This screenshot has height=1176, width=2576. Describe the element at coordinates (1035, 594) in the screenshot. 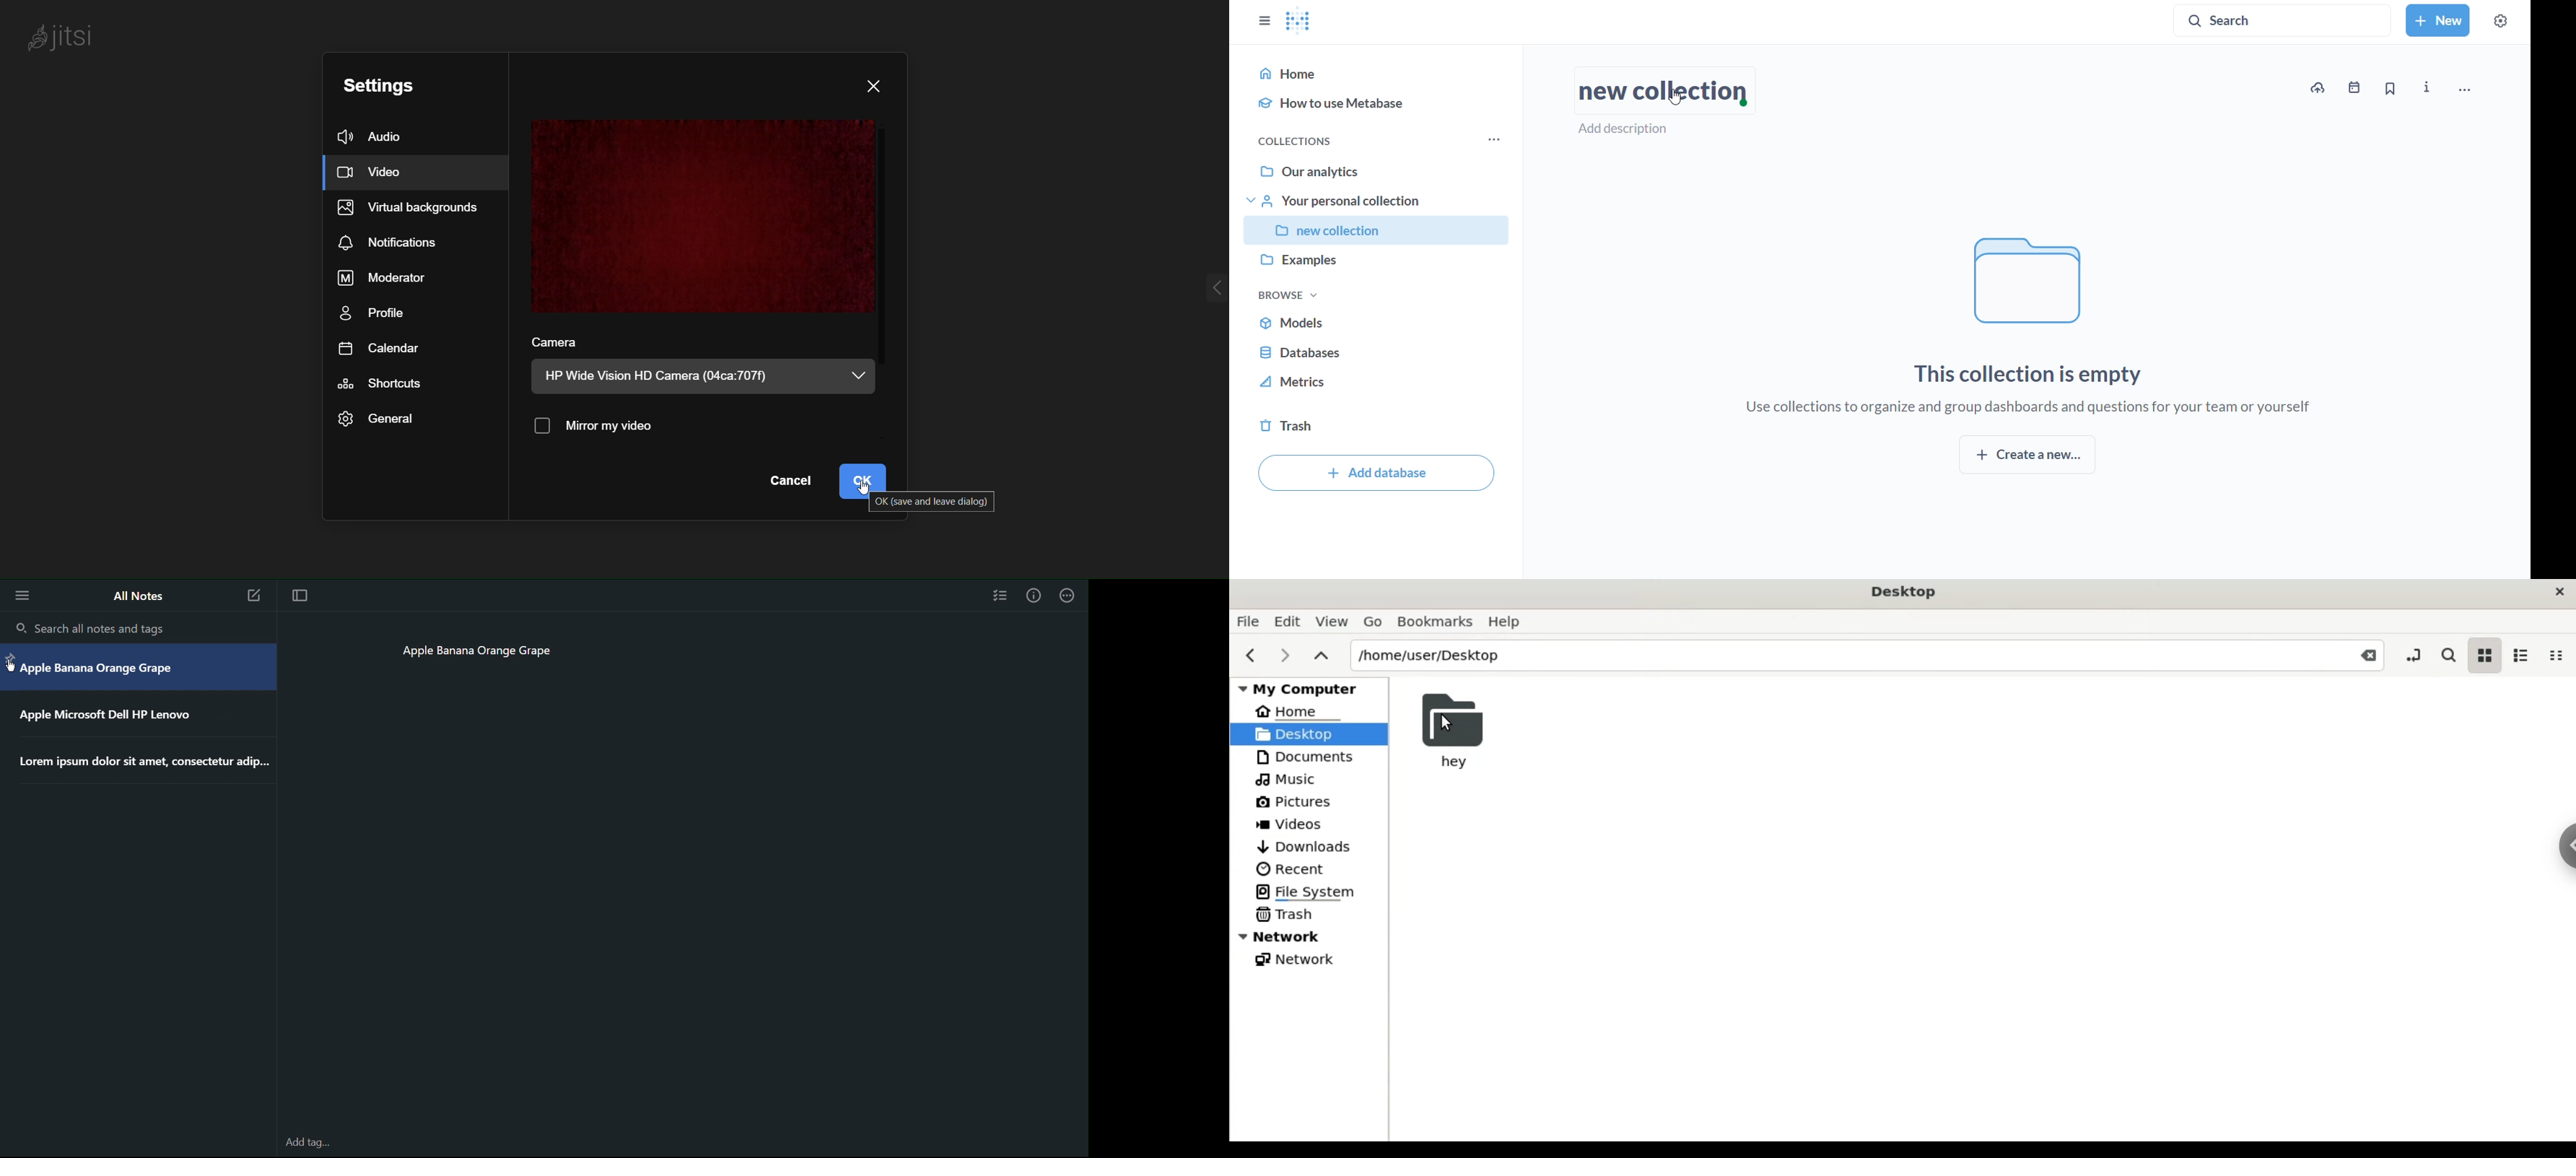

I see `Info` at that location.